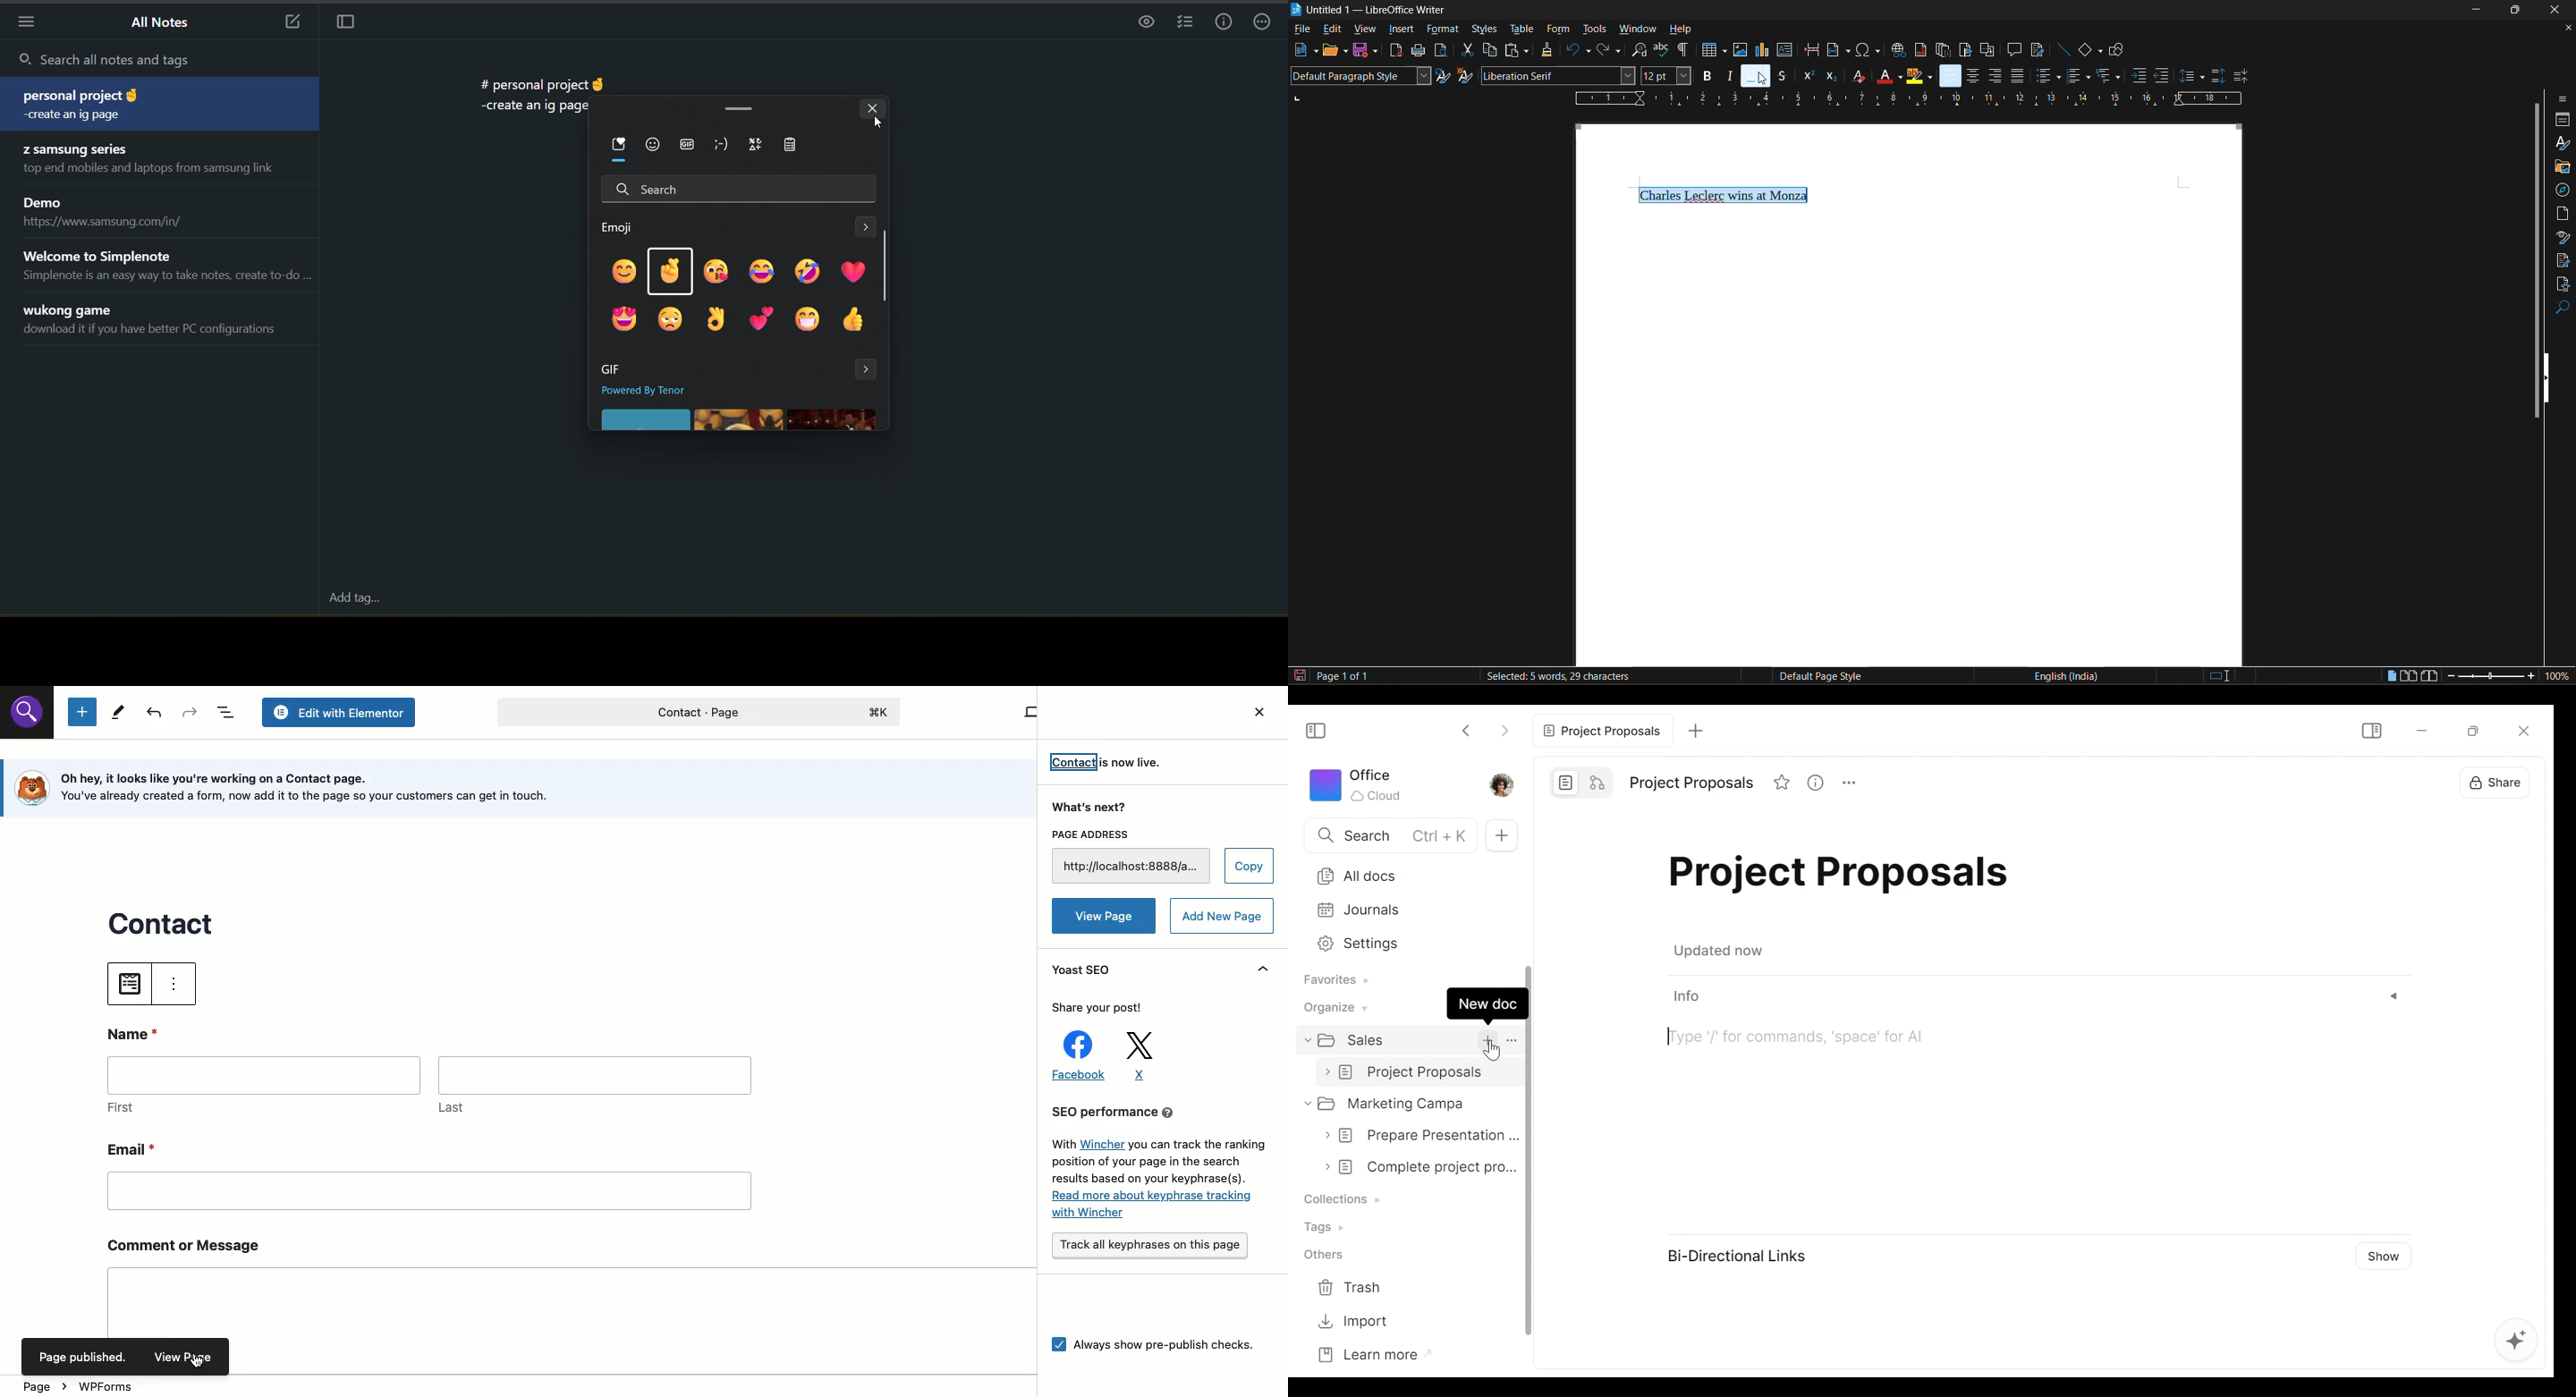  What do you see at coordinates (1556, 677) in the screenshot?
I see `selected word and character count` at bounding box center [1556, 677].